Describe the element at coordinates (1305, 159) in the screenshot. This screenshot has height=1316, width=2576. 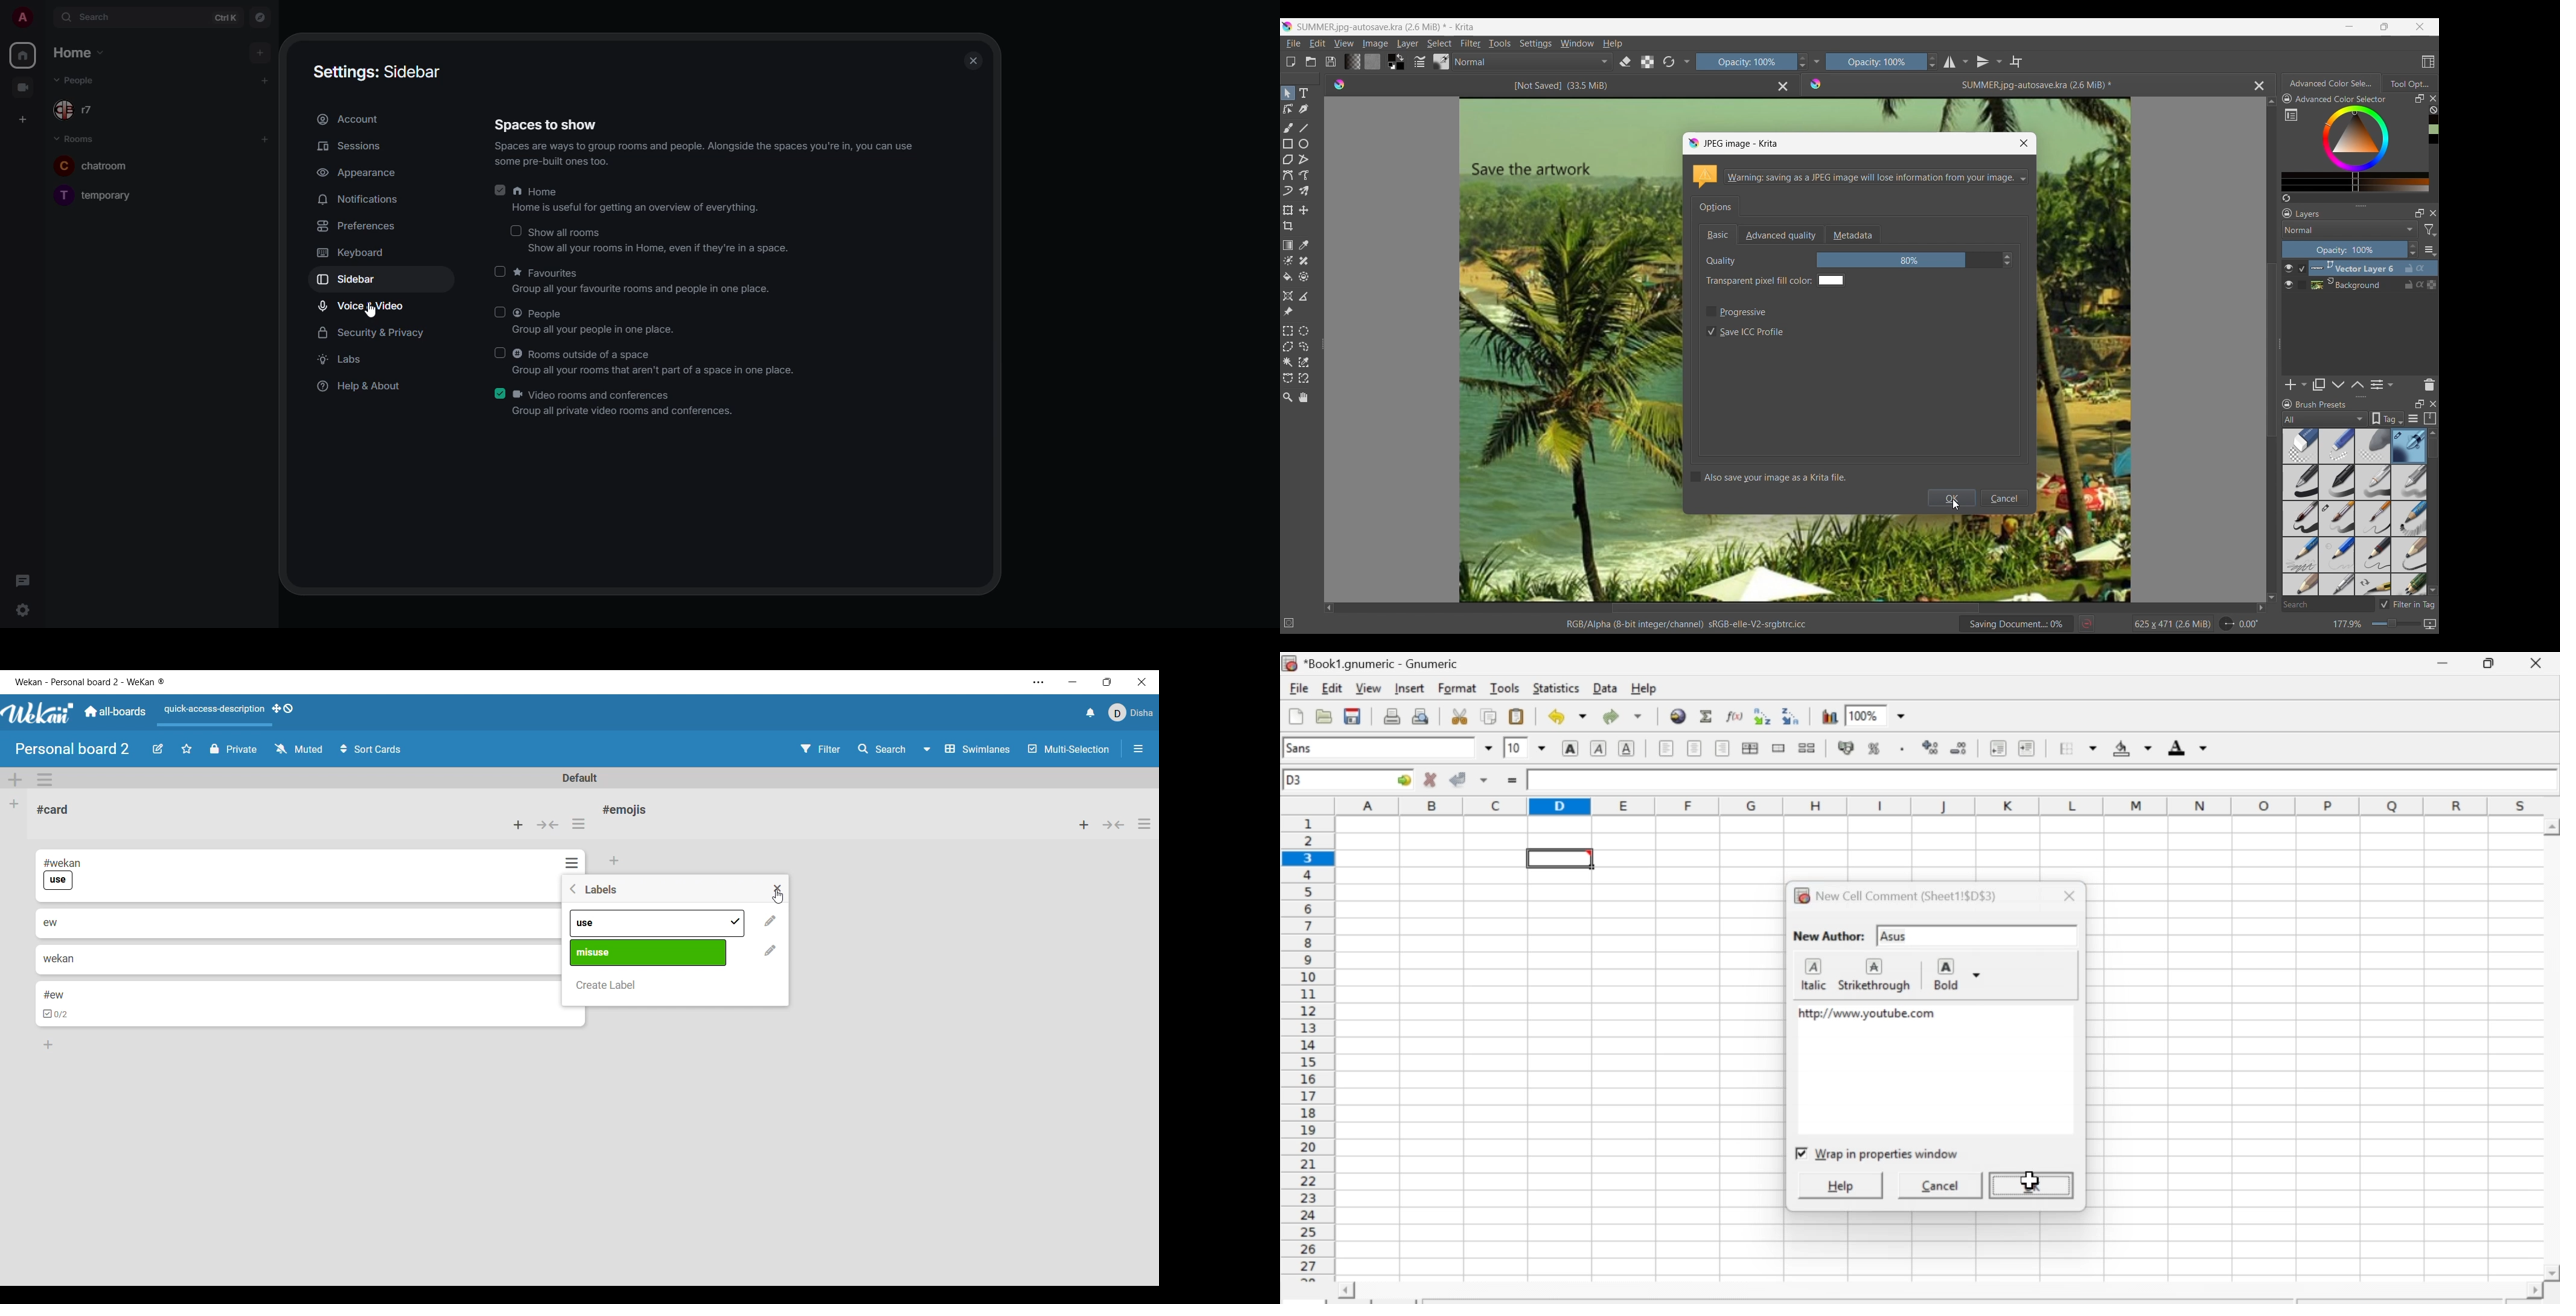
I see `Polyline tool` at that location.